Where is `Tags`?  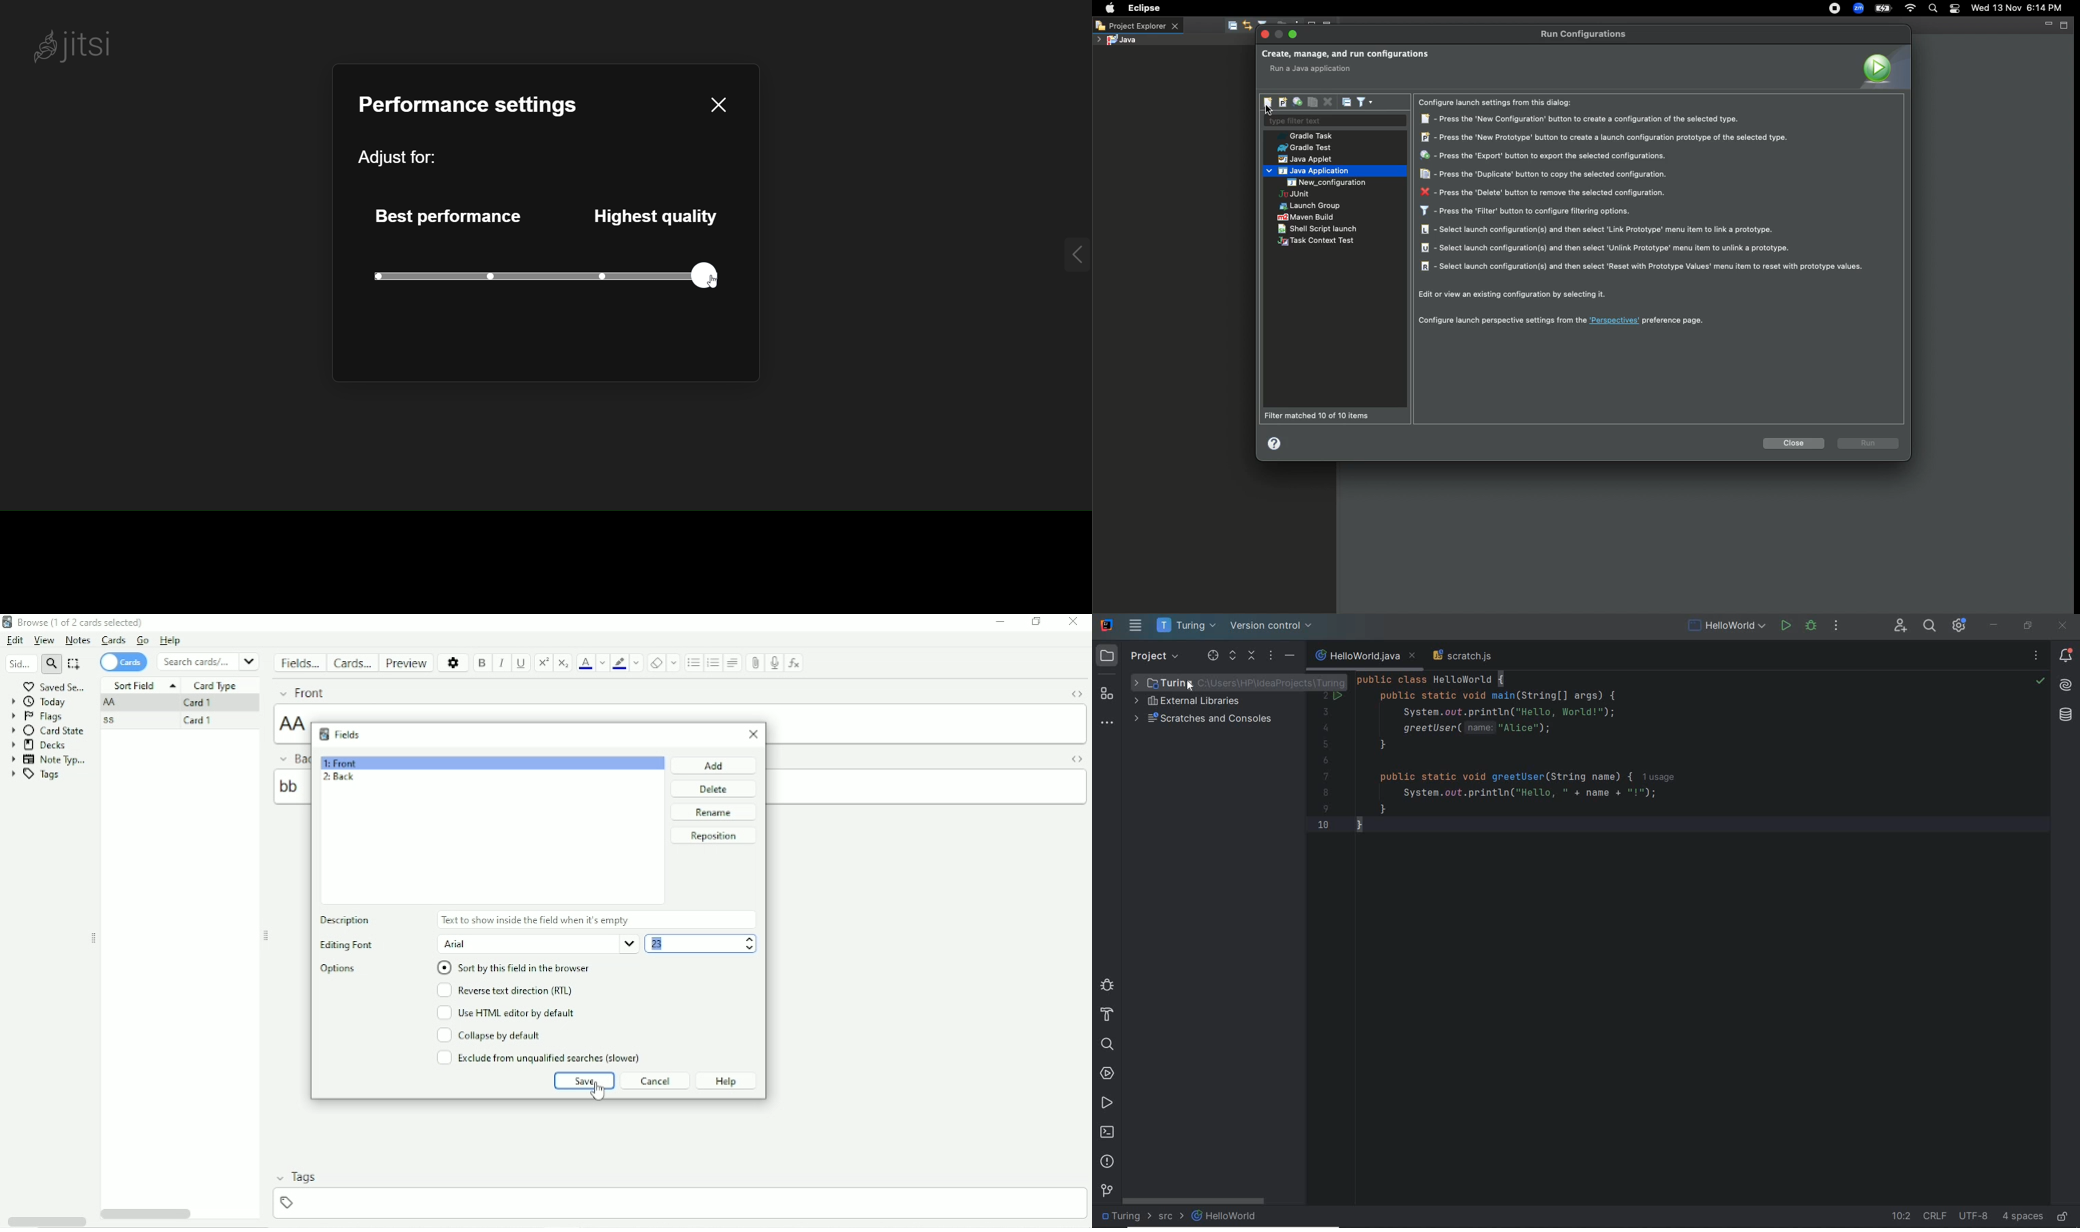
Tags is located at coordinates (305, 1177).